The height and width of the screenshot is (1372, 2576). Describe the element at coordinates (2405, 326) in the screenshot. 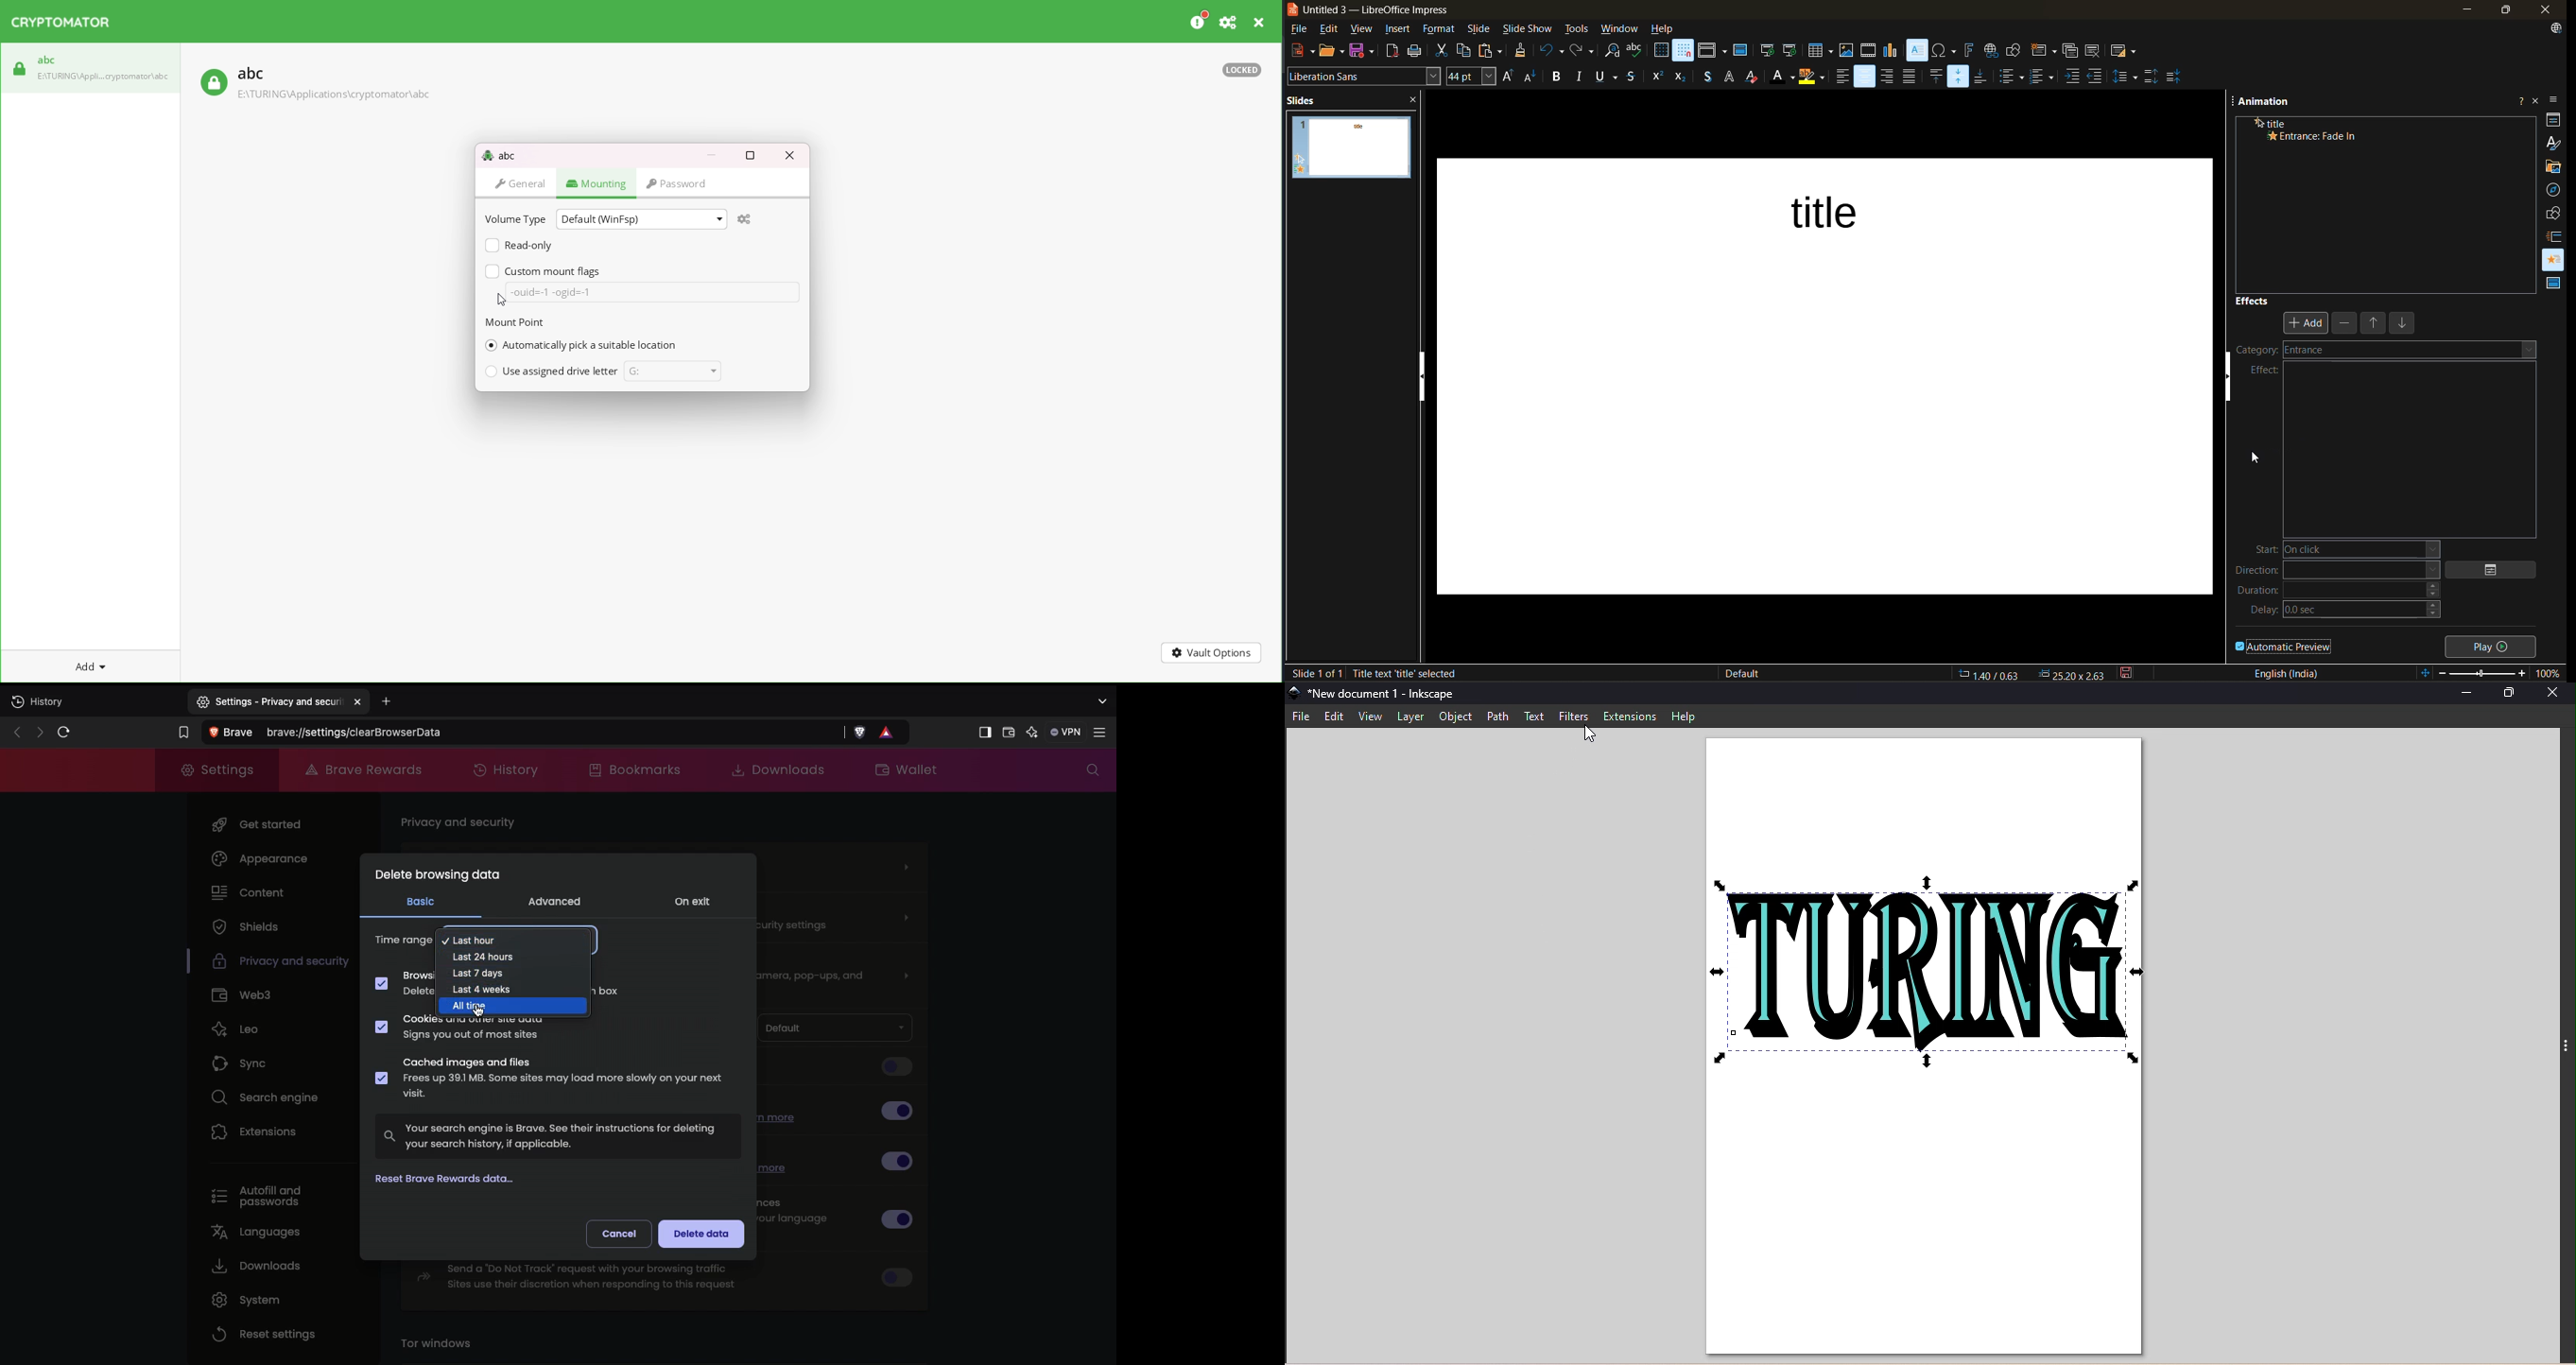

I see `move down` at that location.